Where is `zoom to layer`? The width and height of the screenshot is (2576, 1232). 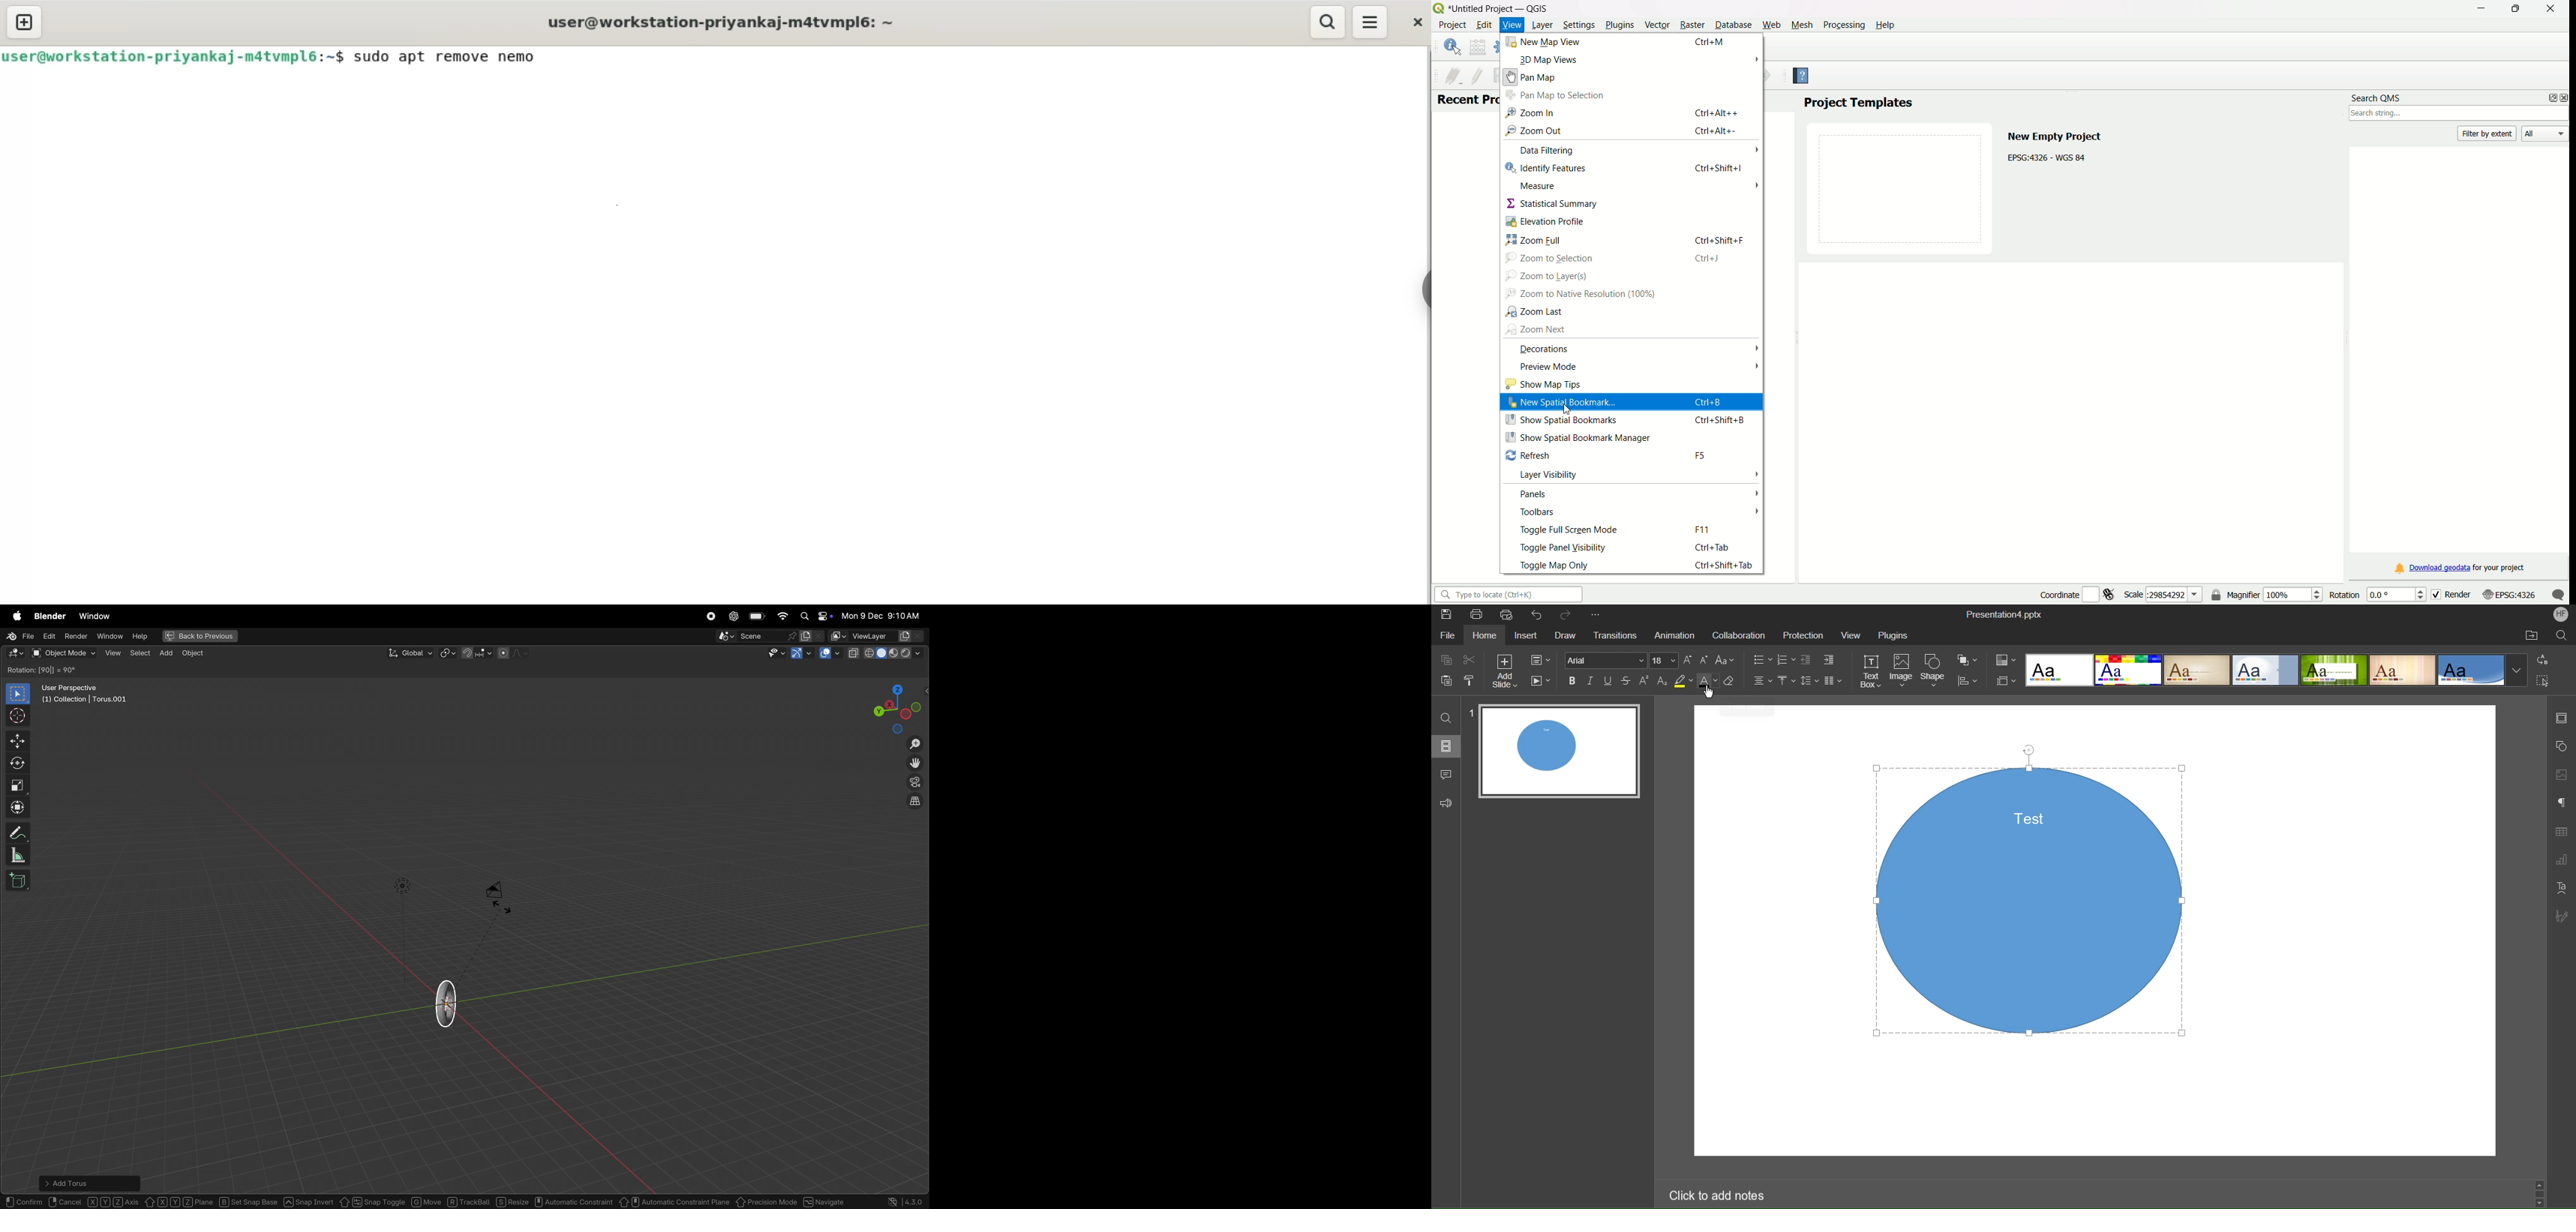 zoom to layer is located at coordinates (1549, 276).